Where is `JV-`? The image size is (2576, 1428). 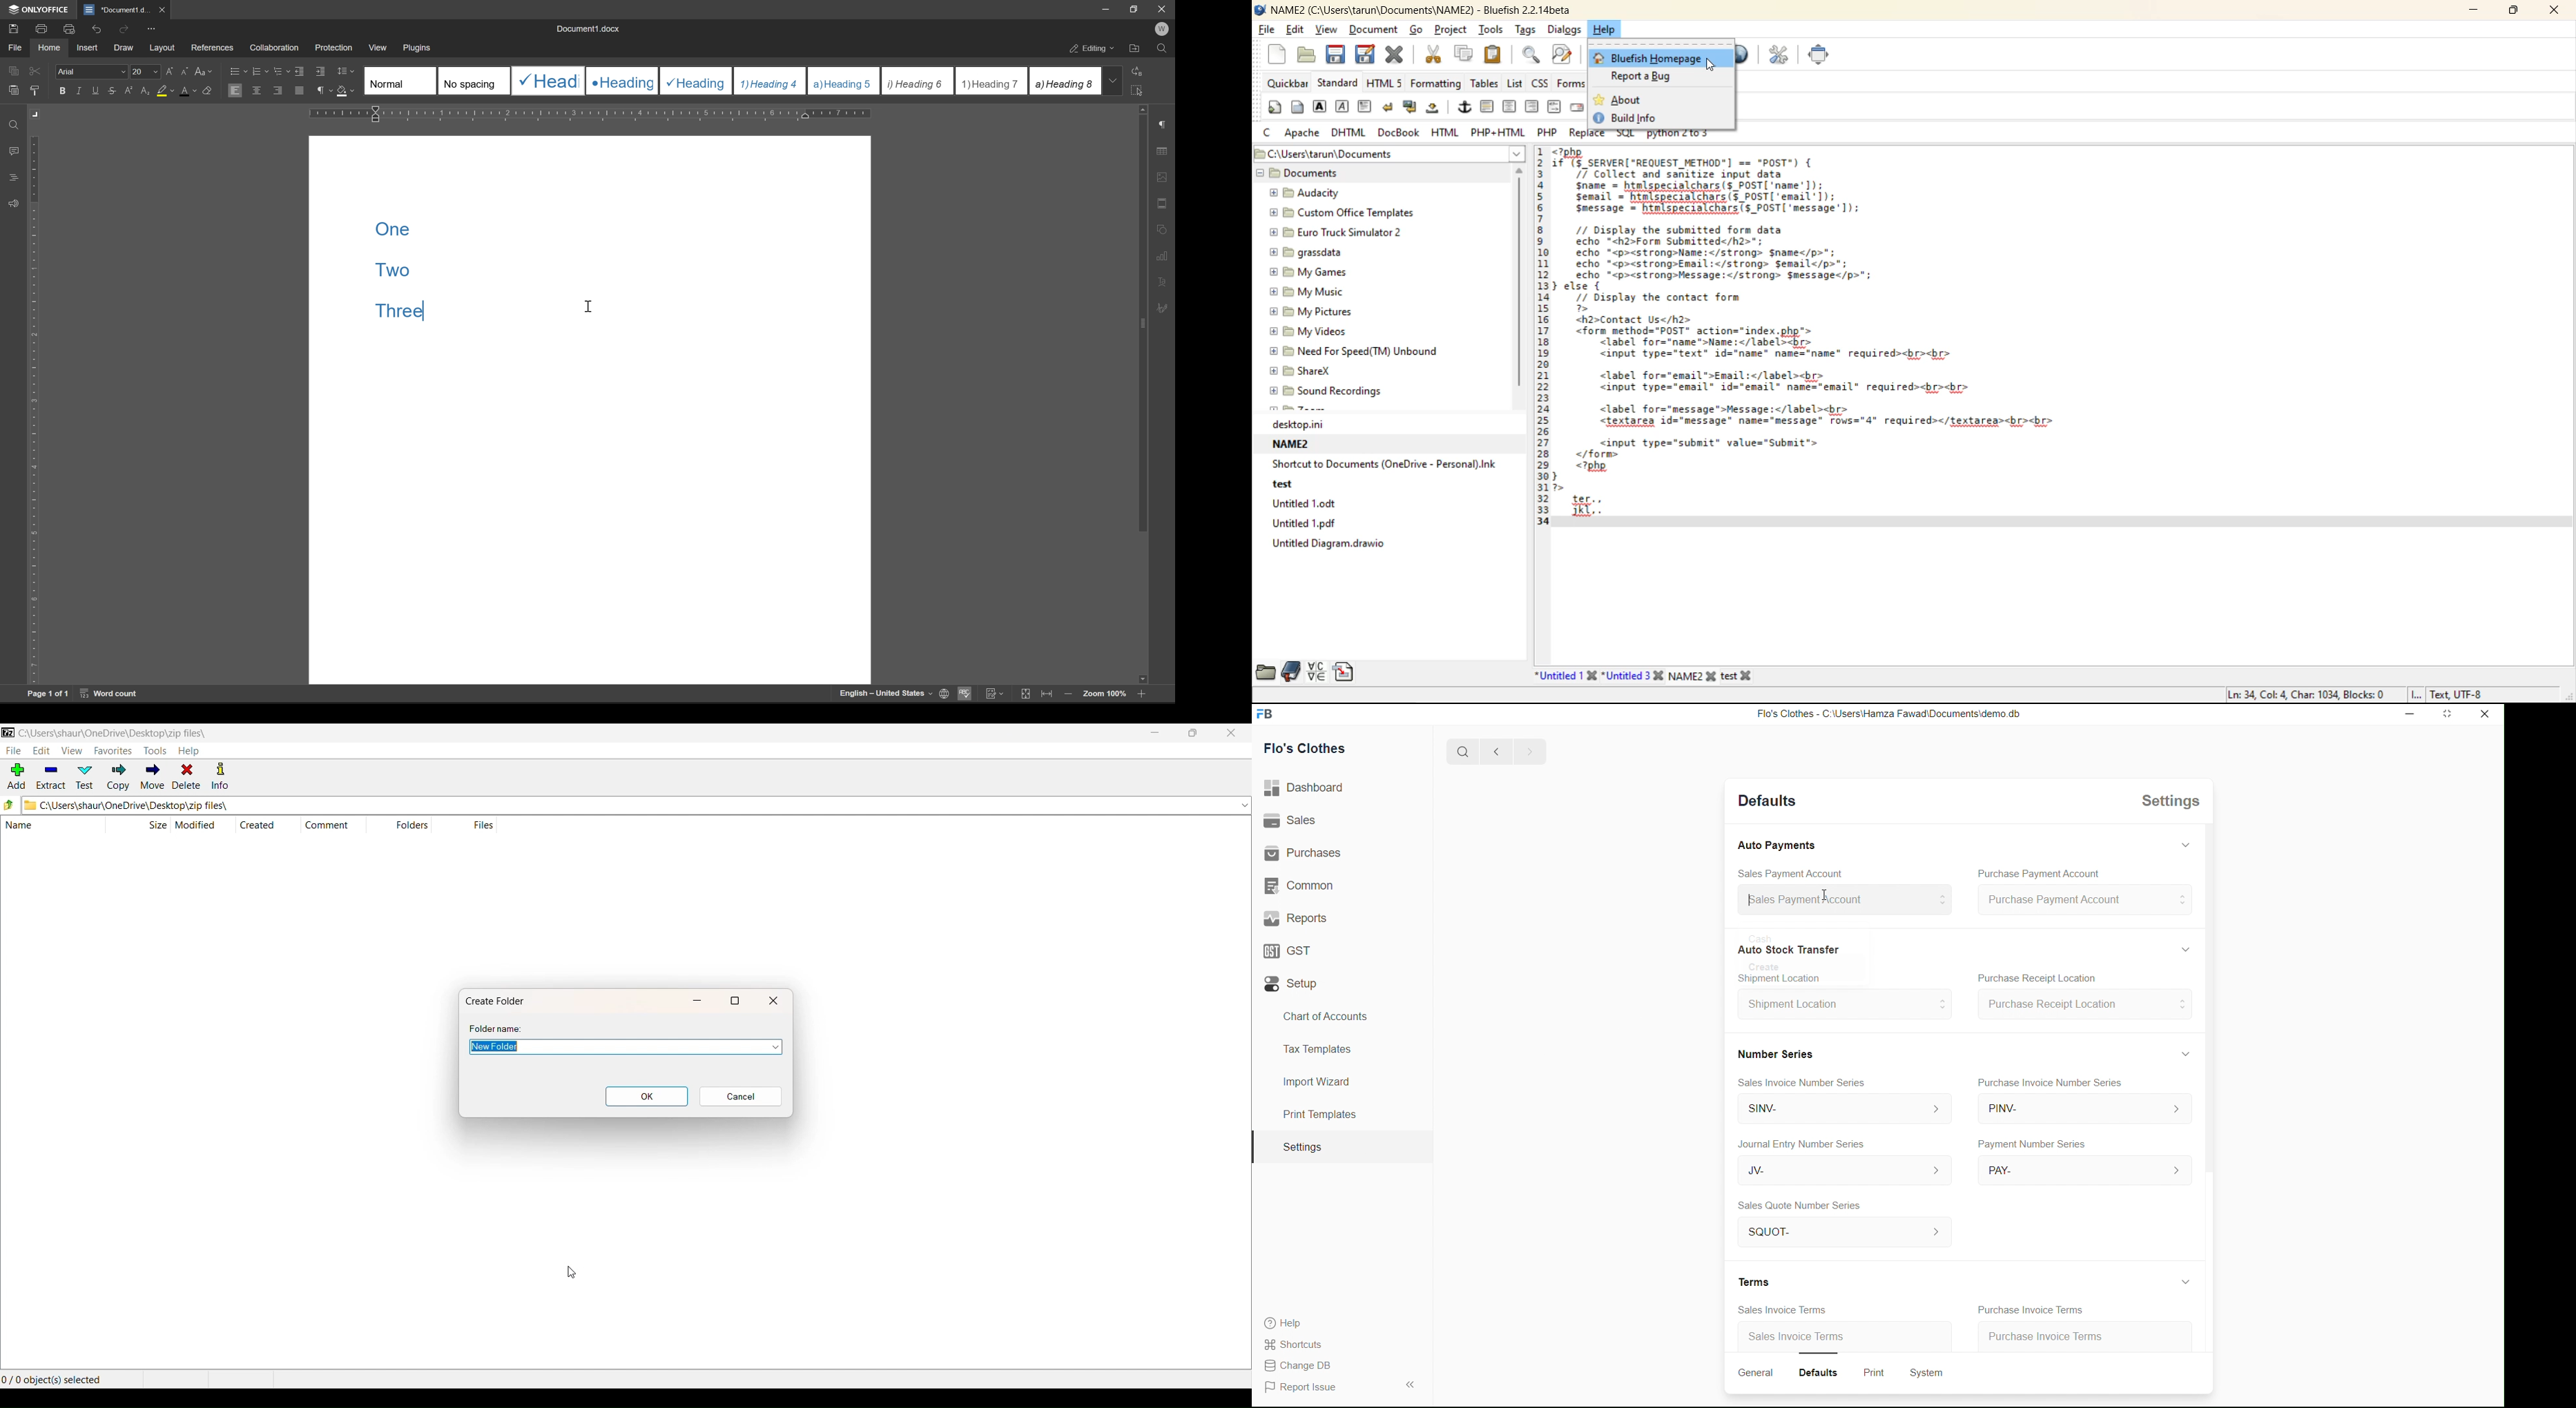 JV- is located at coordinates (1838, 1170).